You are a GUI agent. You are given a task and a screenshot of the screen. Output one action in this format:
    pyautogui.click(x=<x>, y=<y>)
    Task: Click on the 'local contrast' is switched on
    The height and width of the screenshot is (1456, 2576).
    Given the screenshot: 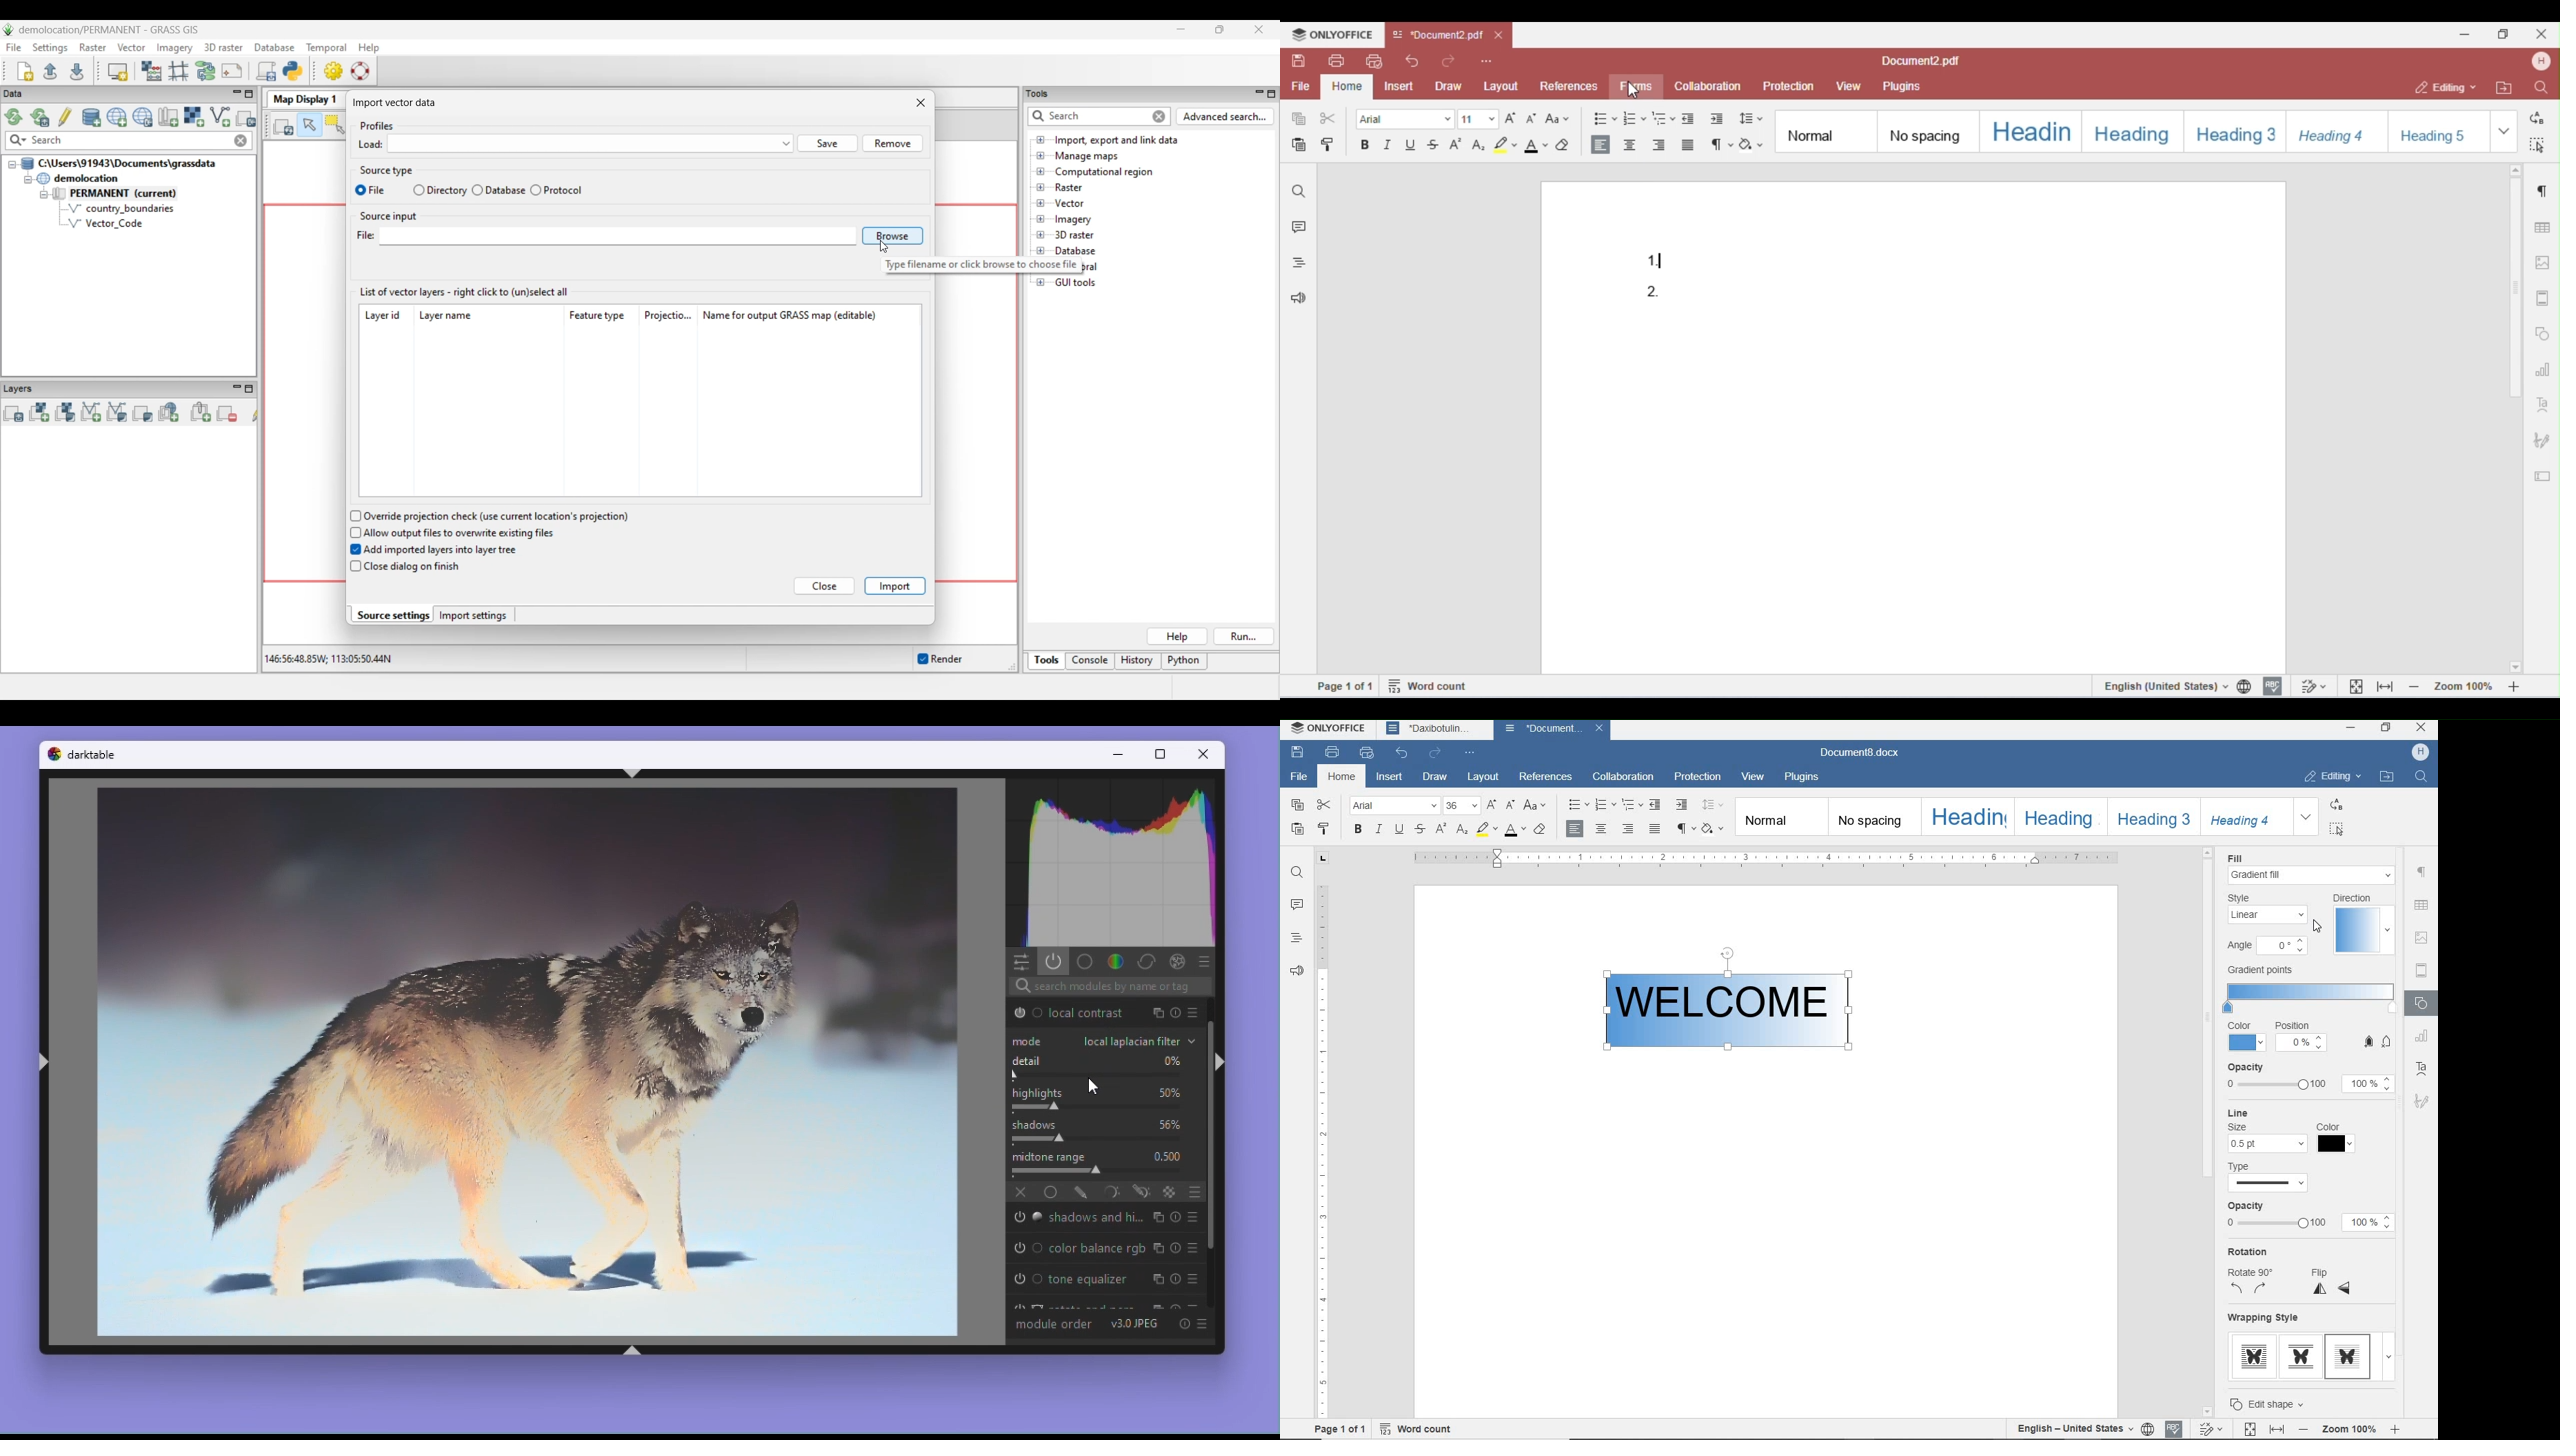 What is the action you would take?
    pyautogui.click(x=1026, y=1012)
    